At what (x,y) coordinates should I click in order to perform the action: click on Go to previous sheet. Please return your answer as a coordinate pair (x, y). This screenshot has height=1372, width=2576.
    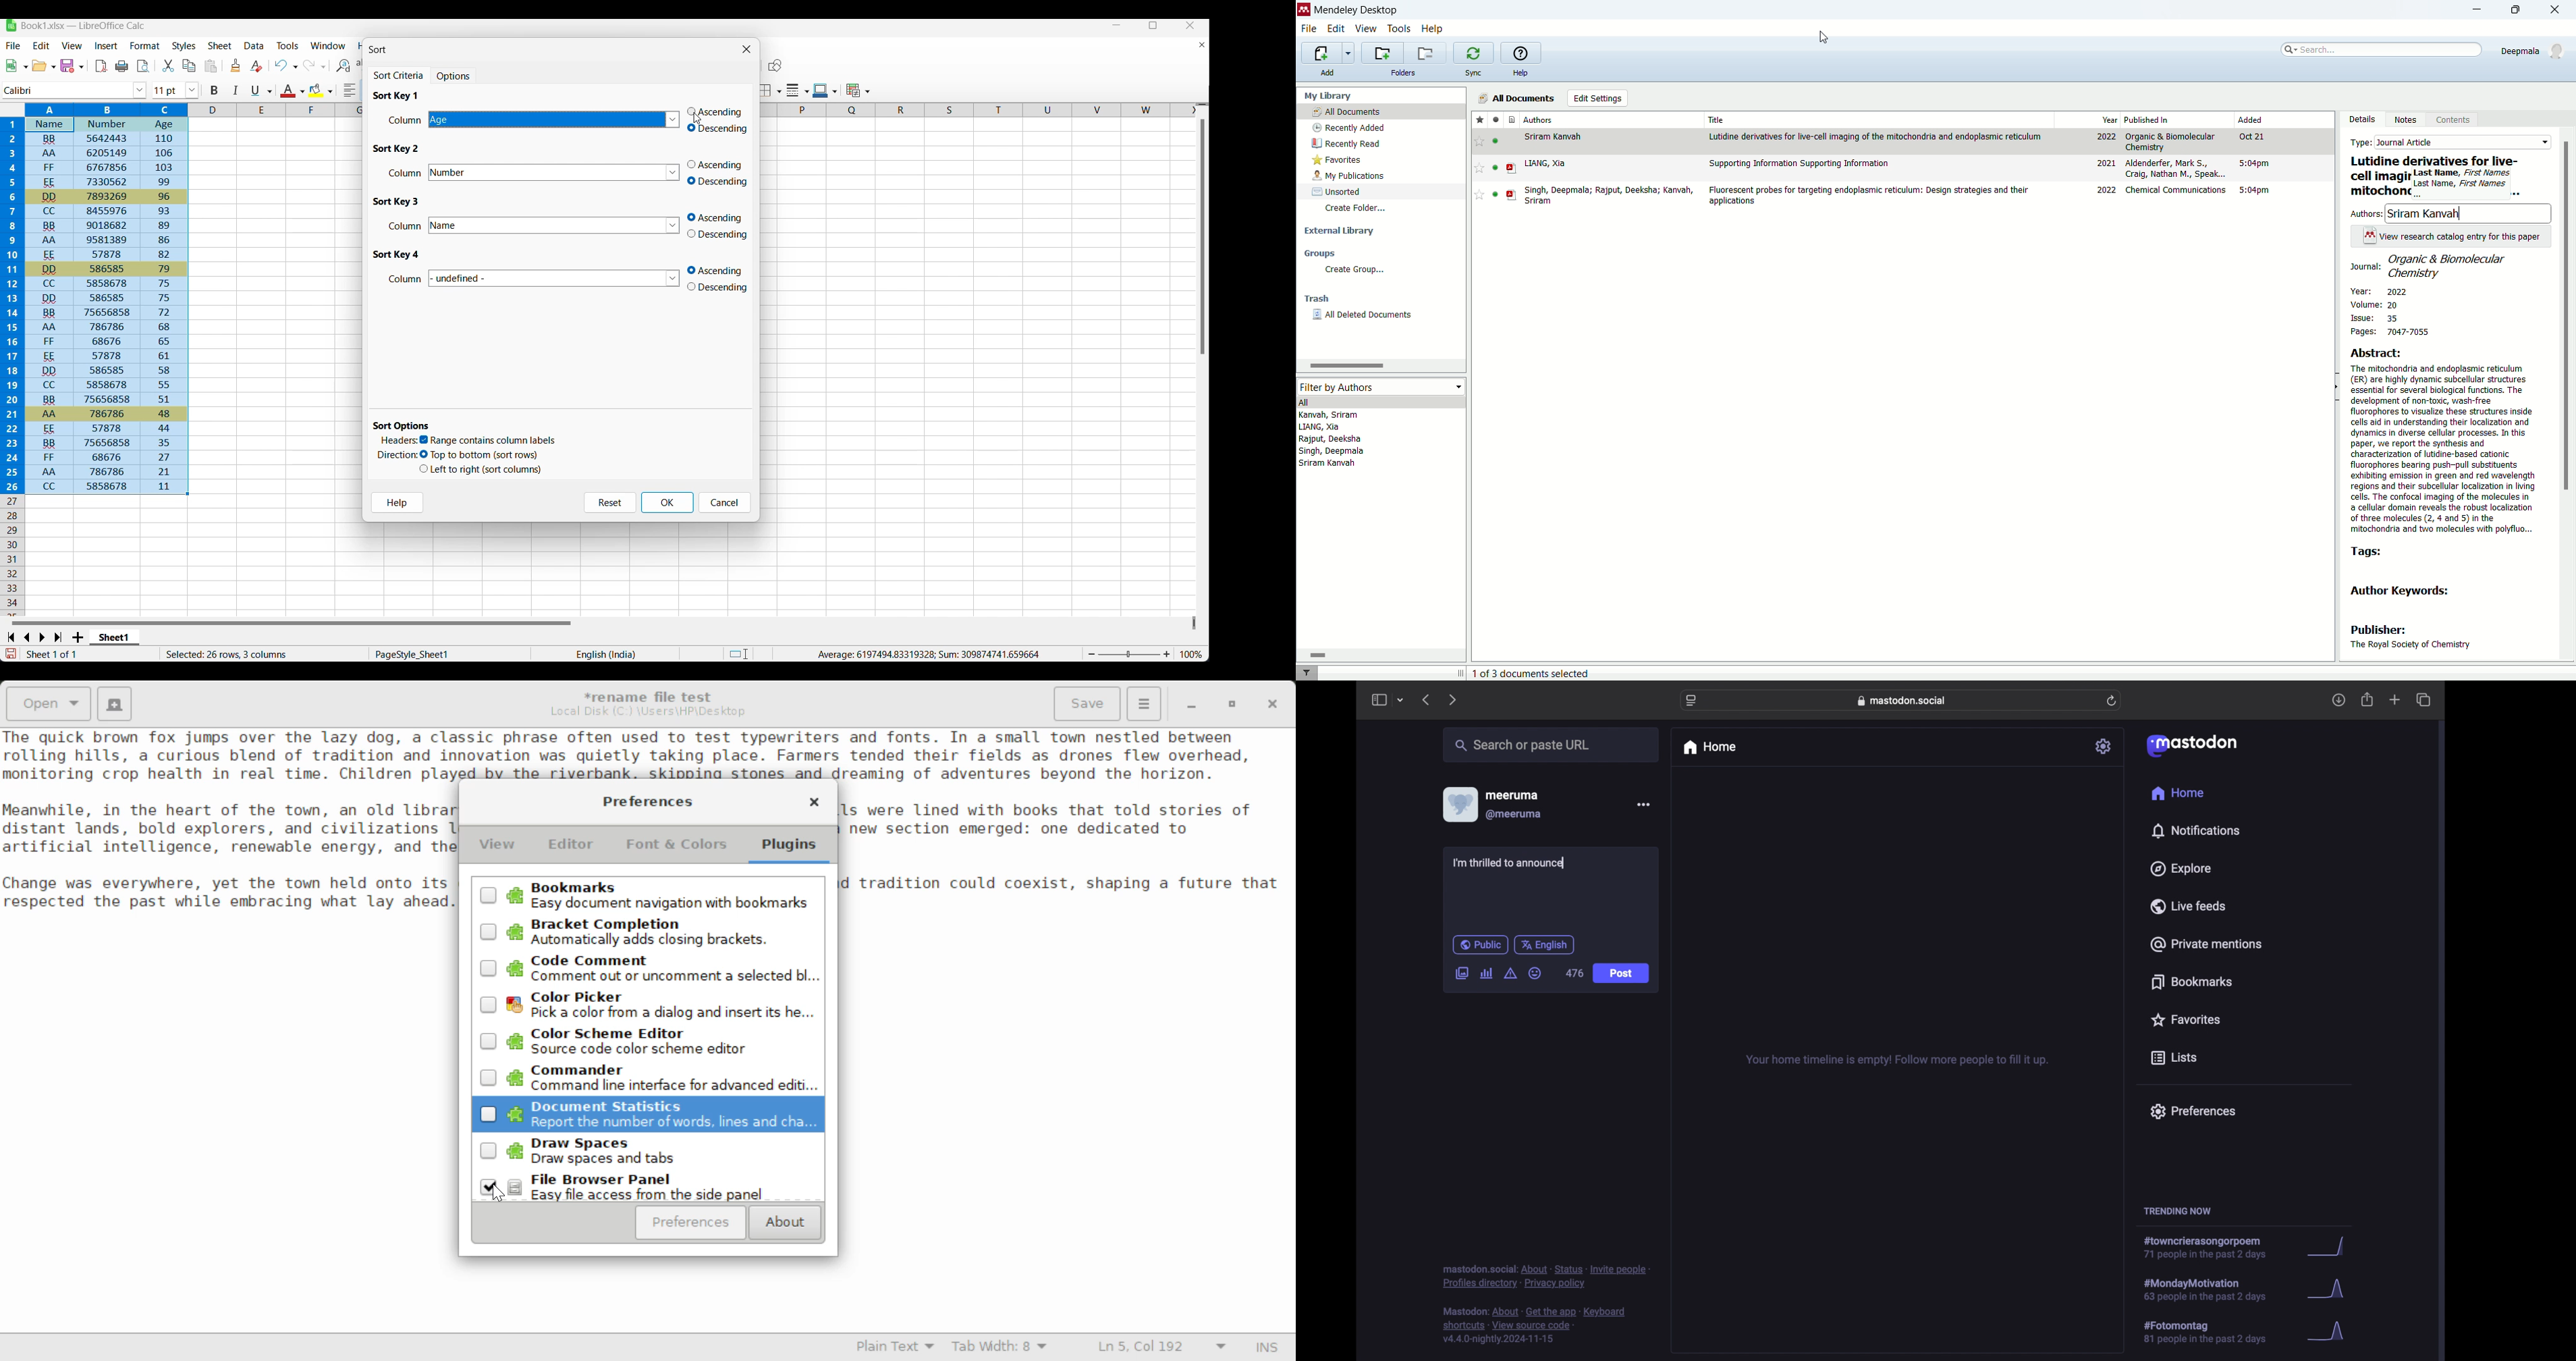
    Looking at the image, I should click on (26, 638).